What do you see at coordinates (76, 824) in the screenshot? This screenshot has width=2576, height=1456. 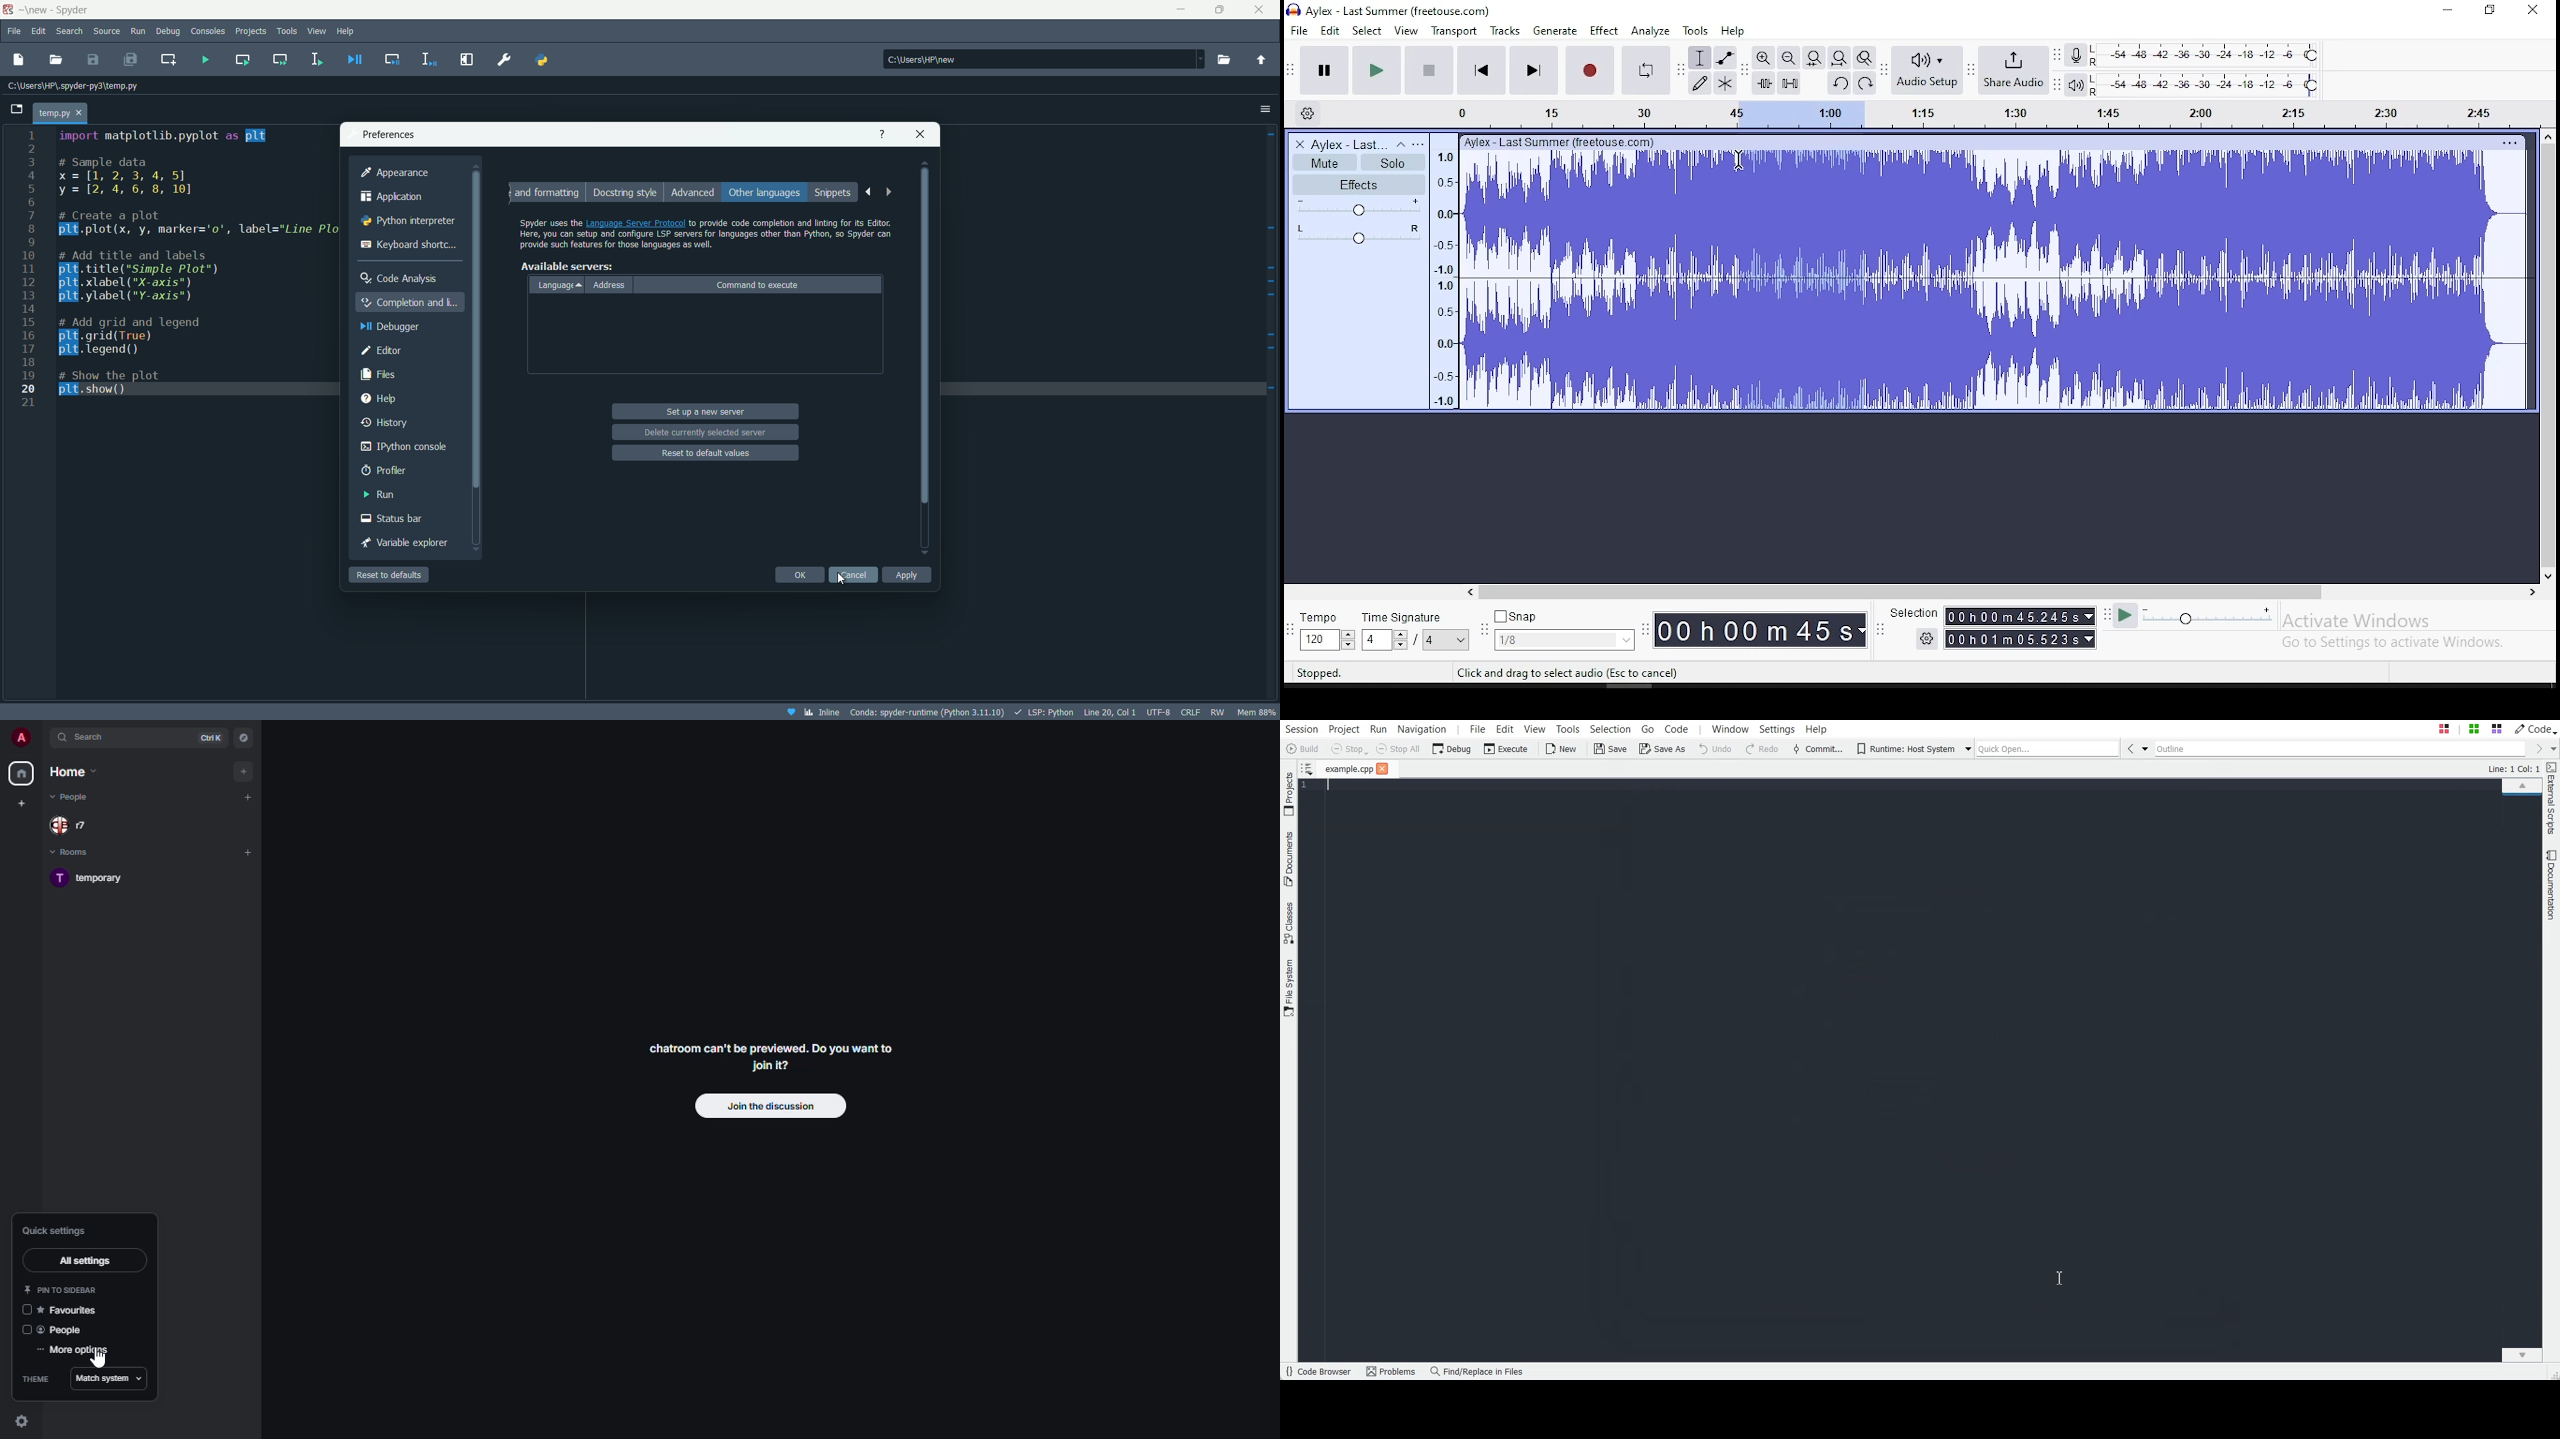 I see `people` at bounding box center [76, 824].